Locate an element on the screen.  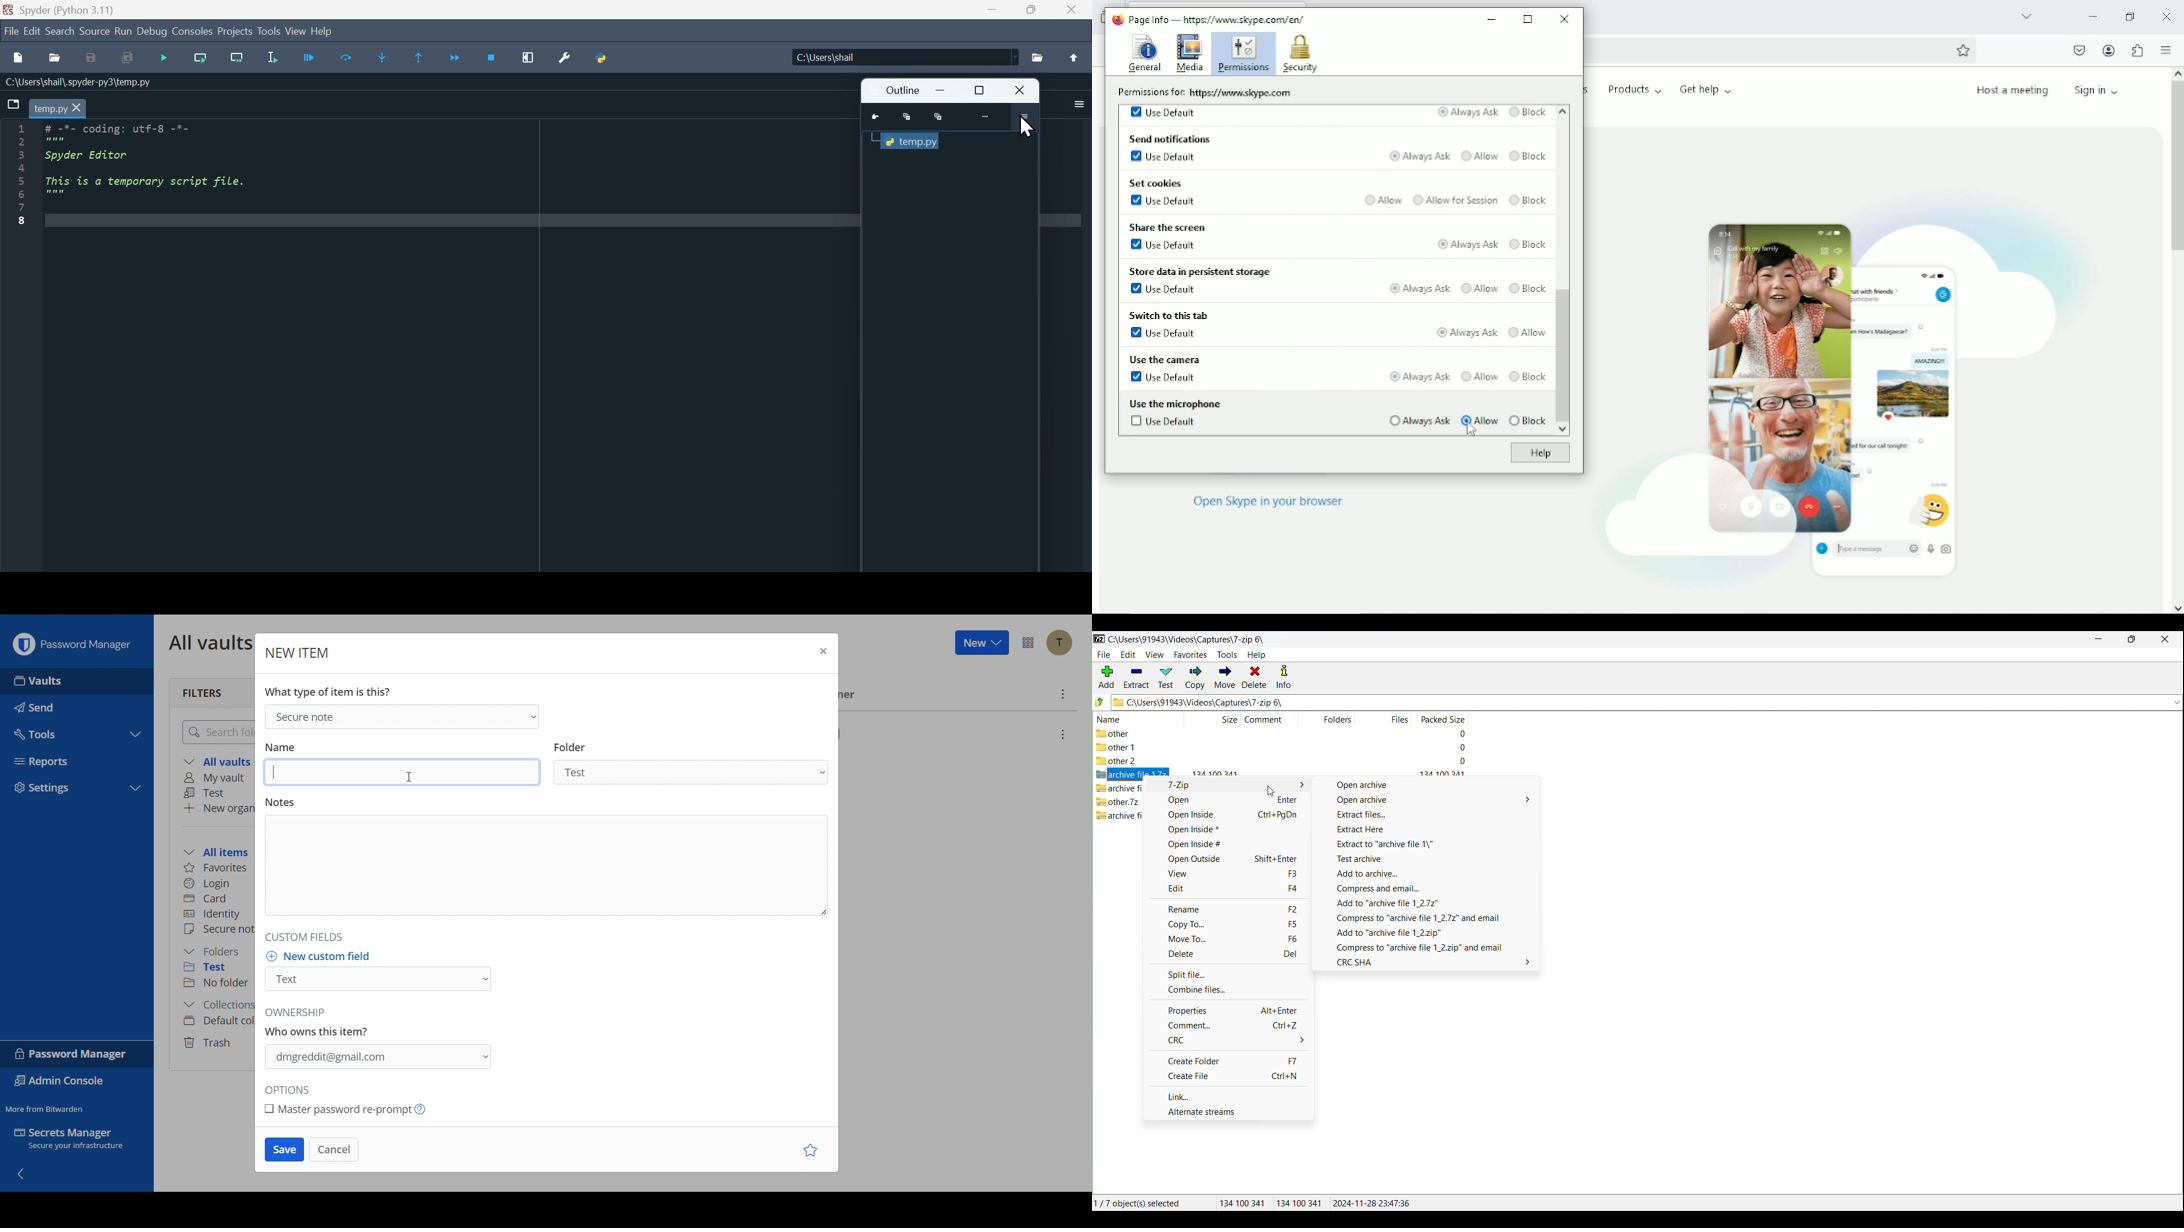
save is located at coordinates (92, 57).